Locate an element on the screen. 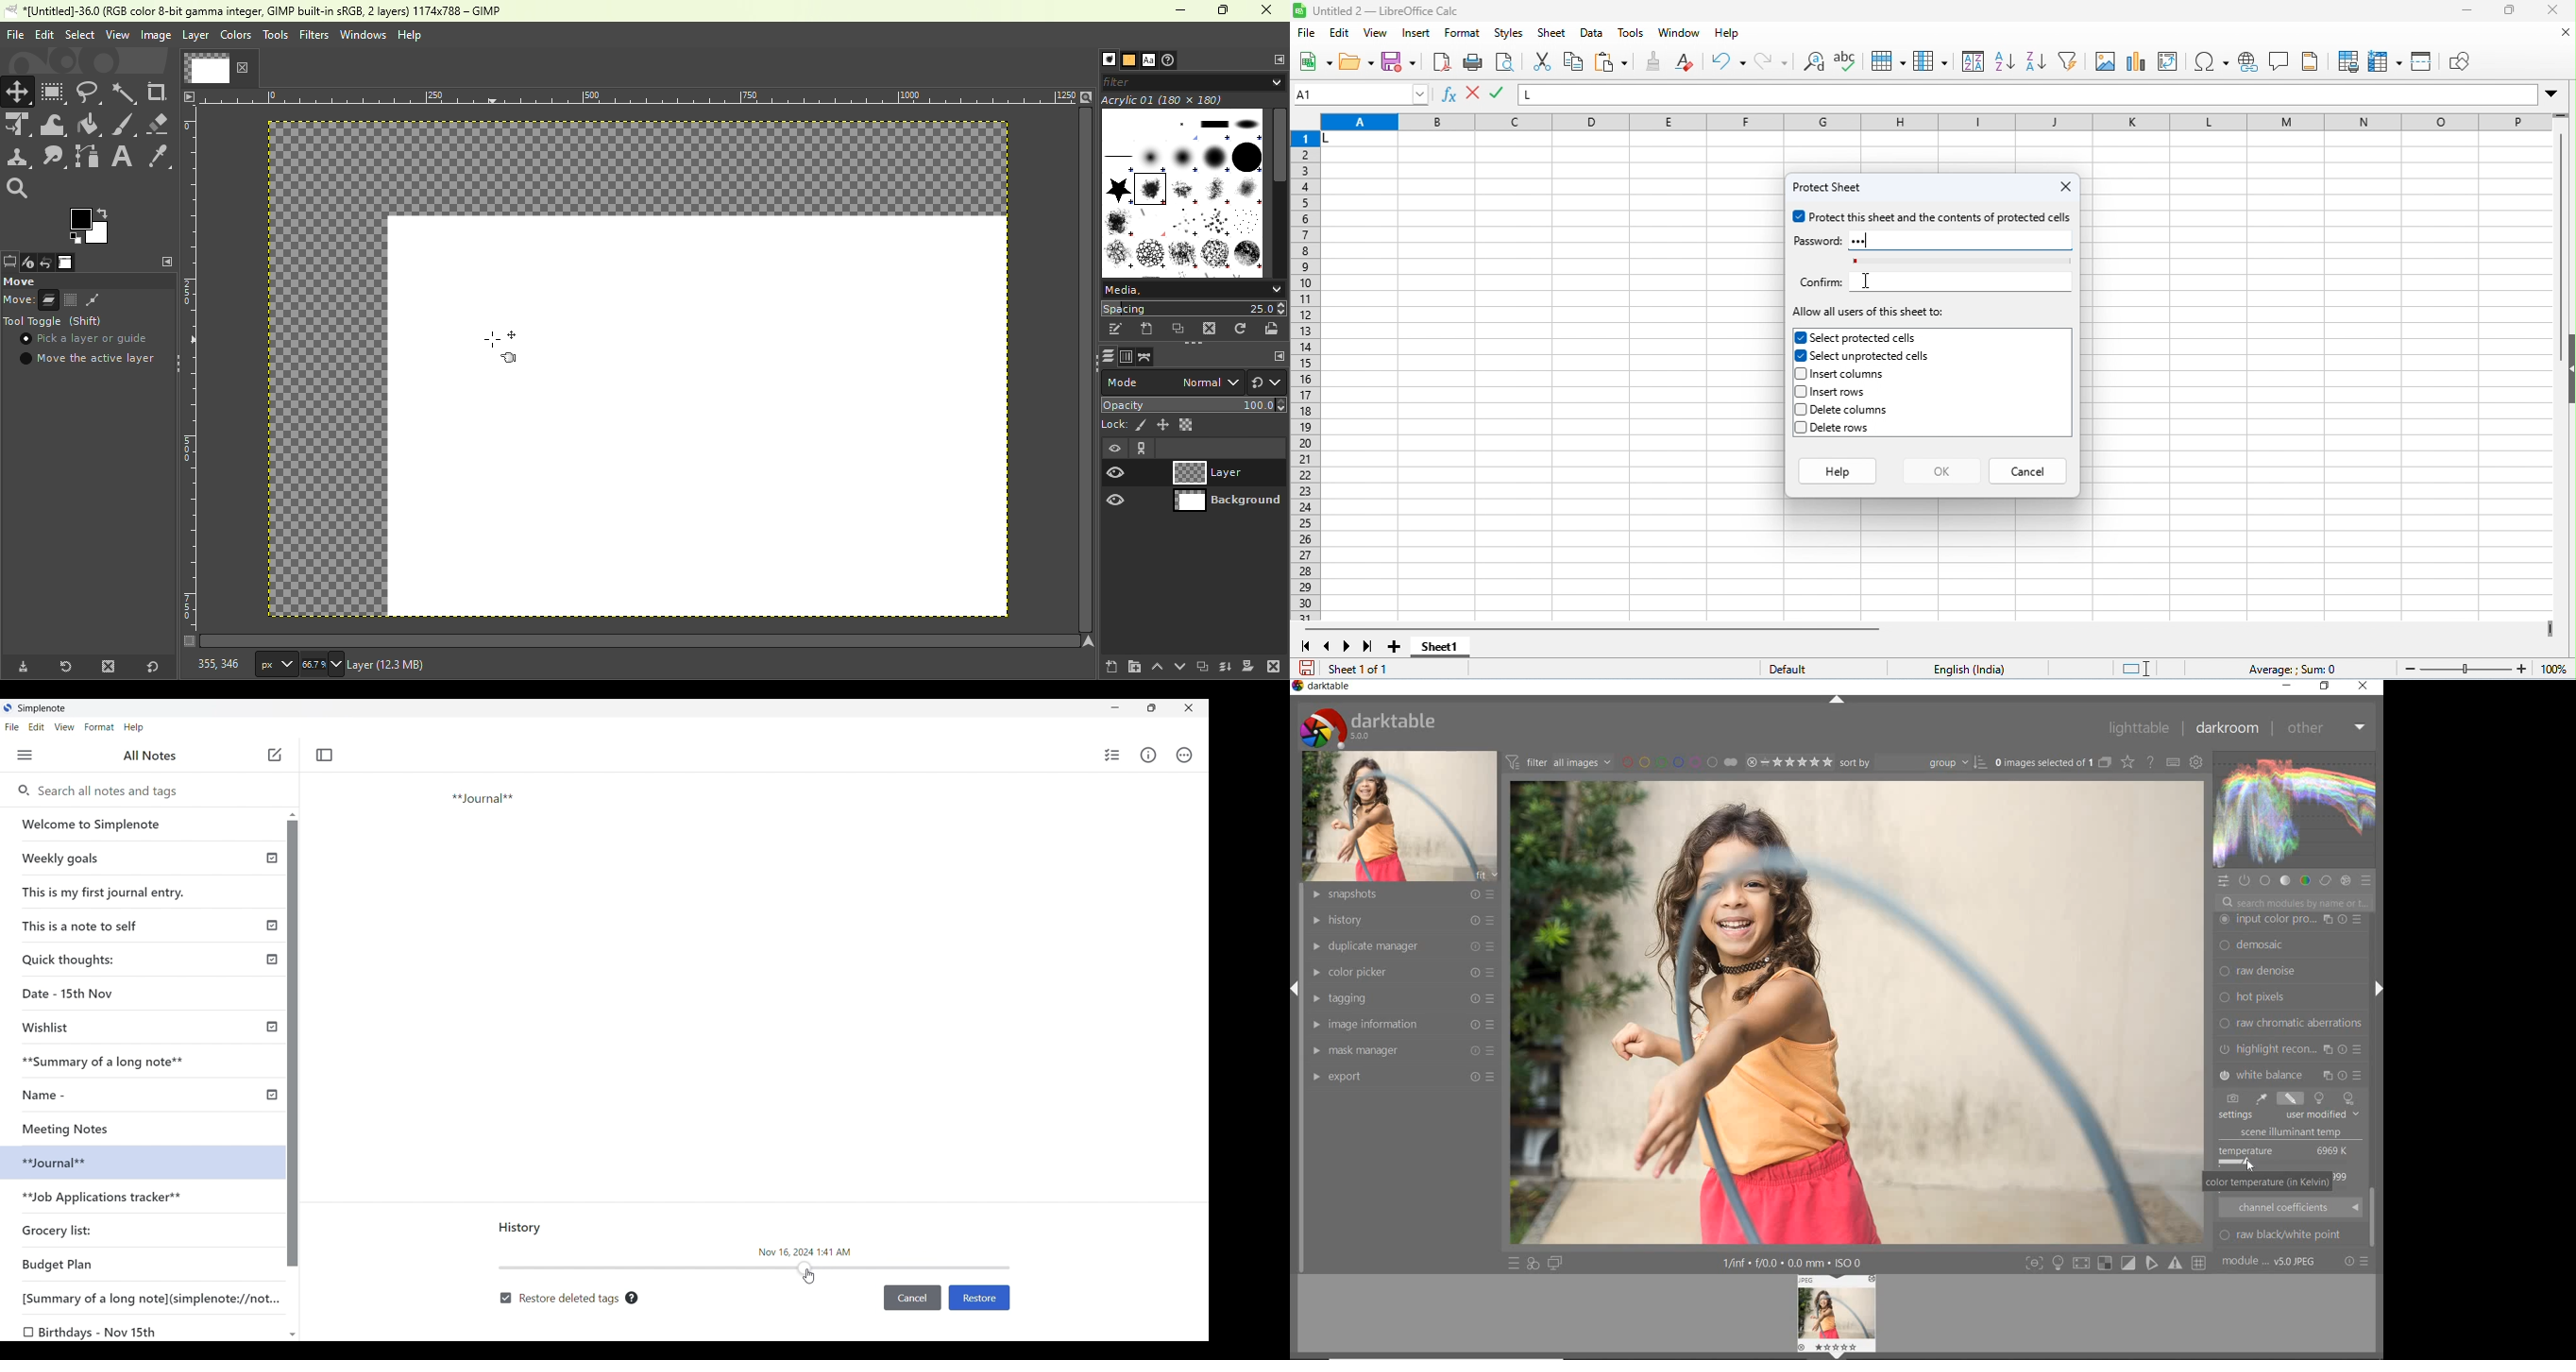 Image resolution: width=2576 pixels, height=1372 pixels. Subtract from the current selection is located at coordinates (93, 300).